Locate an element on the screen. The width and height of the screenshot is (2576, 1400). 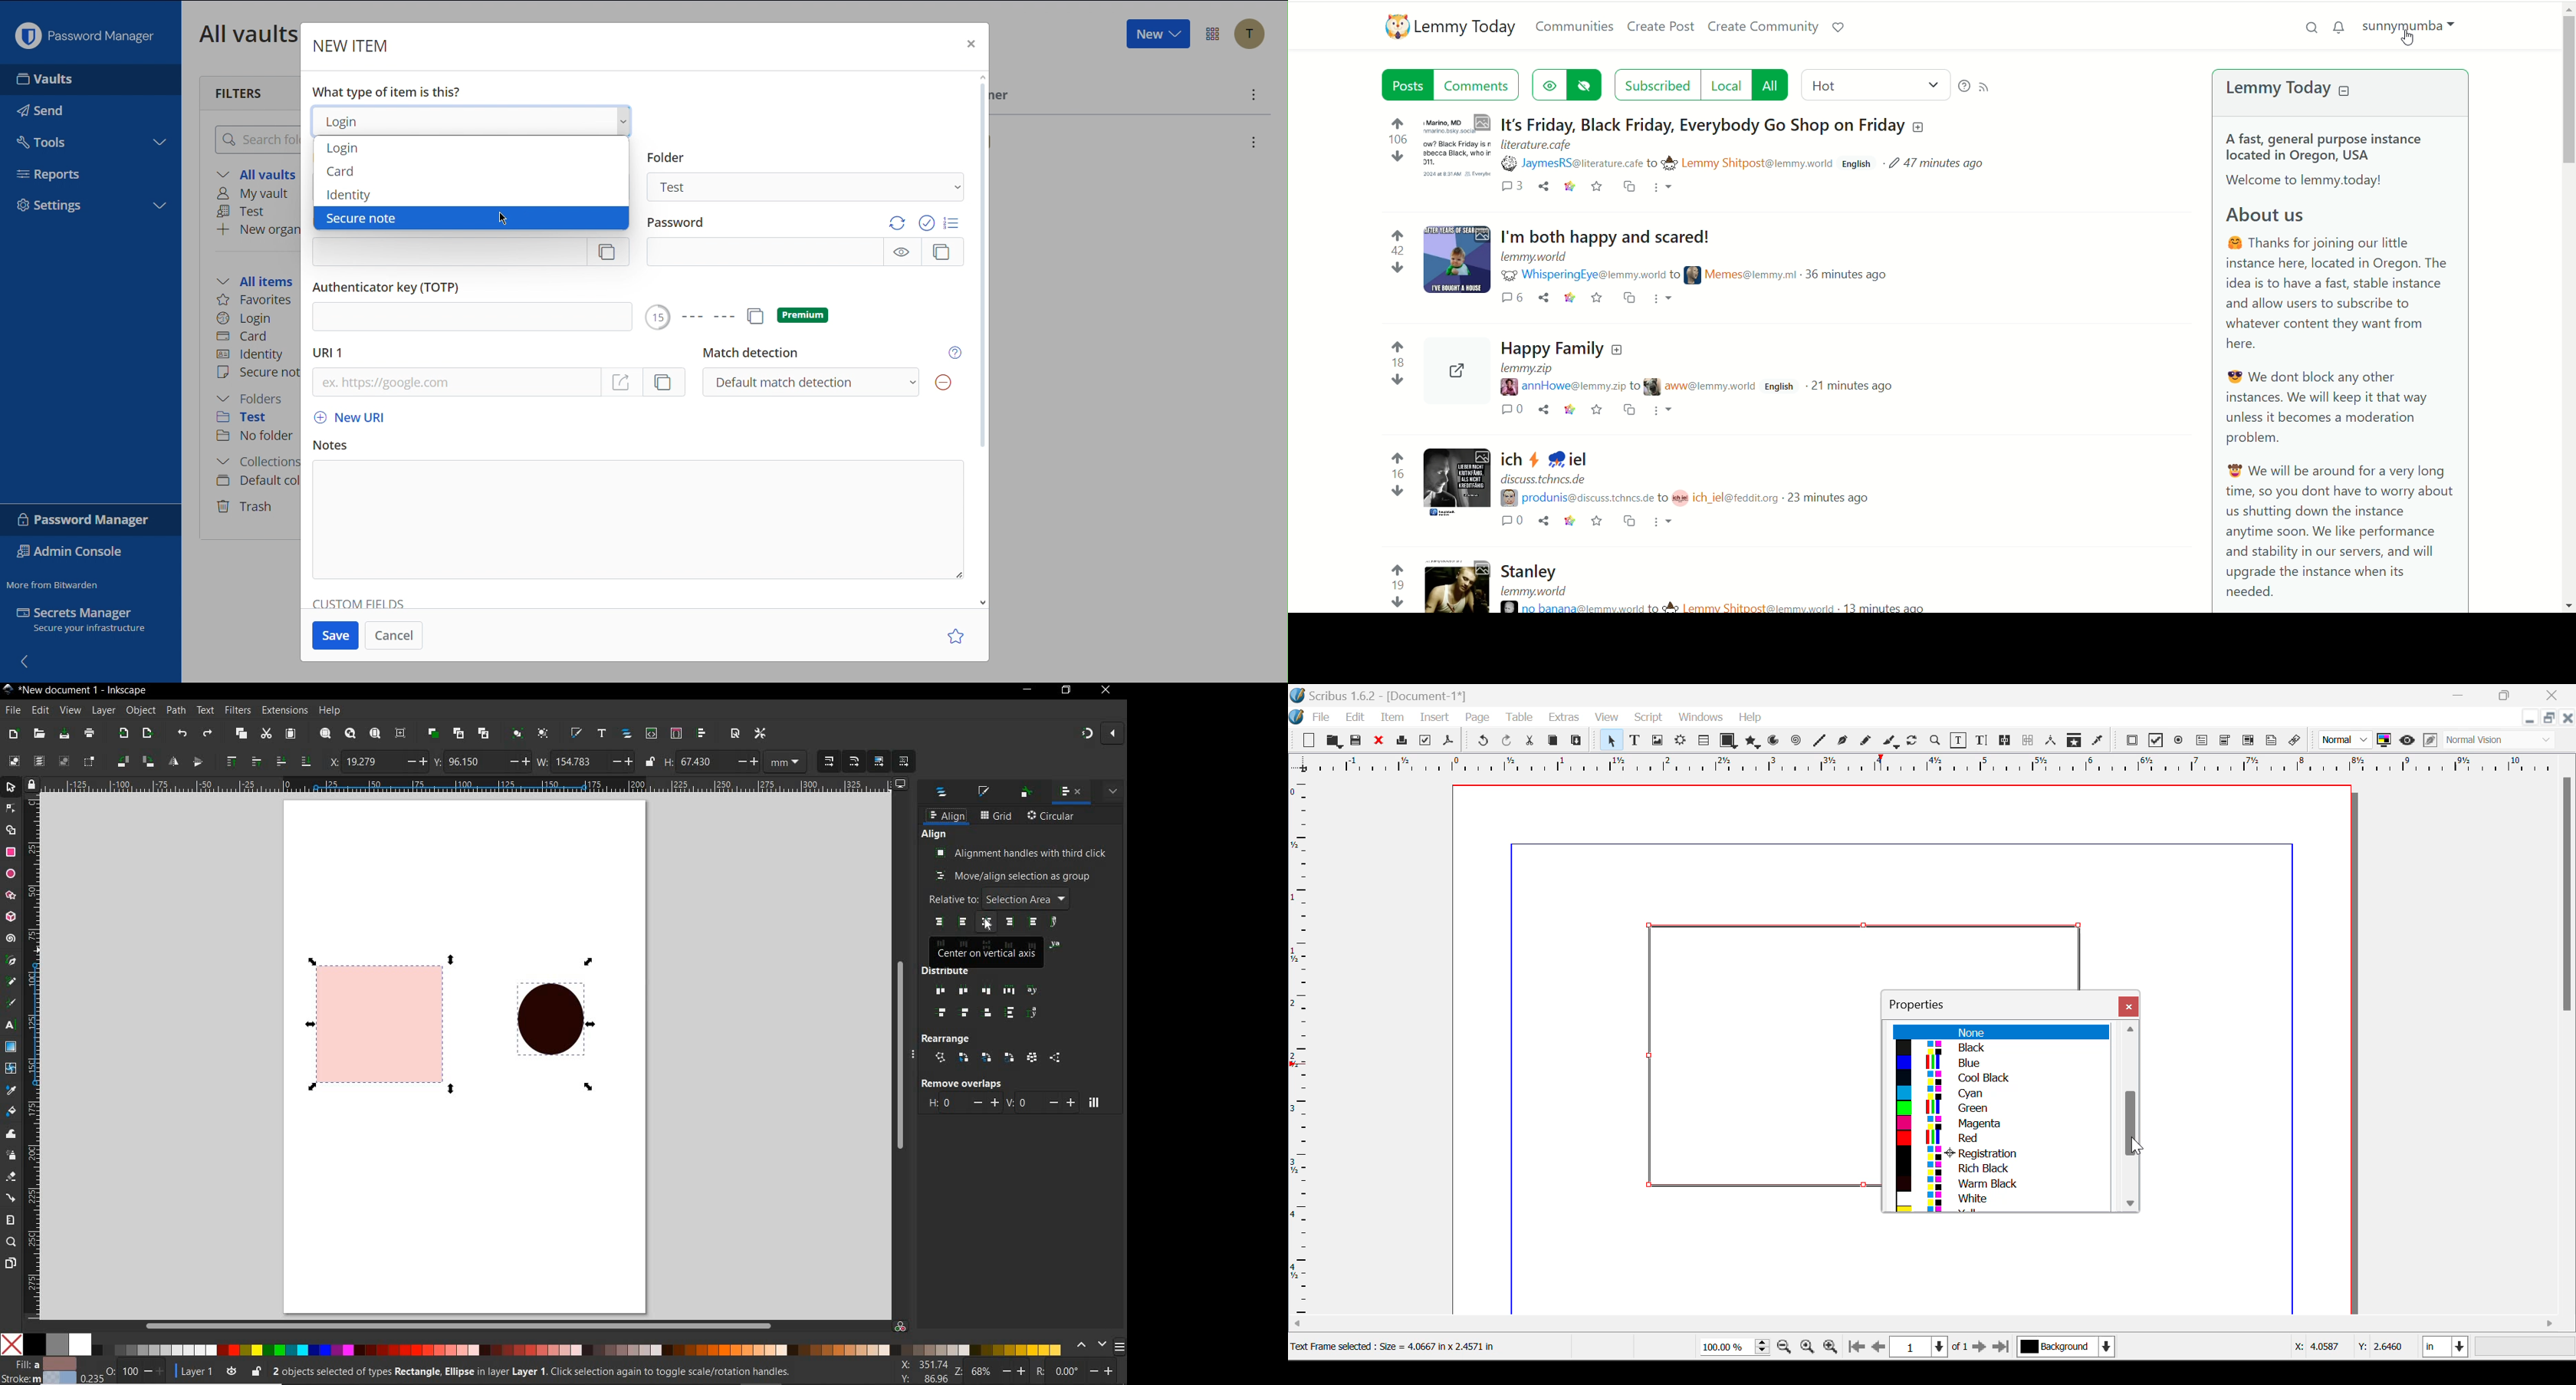
Select is located at coordinates (1609, 740).